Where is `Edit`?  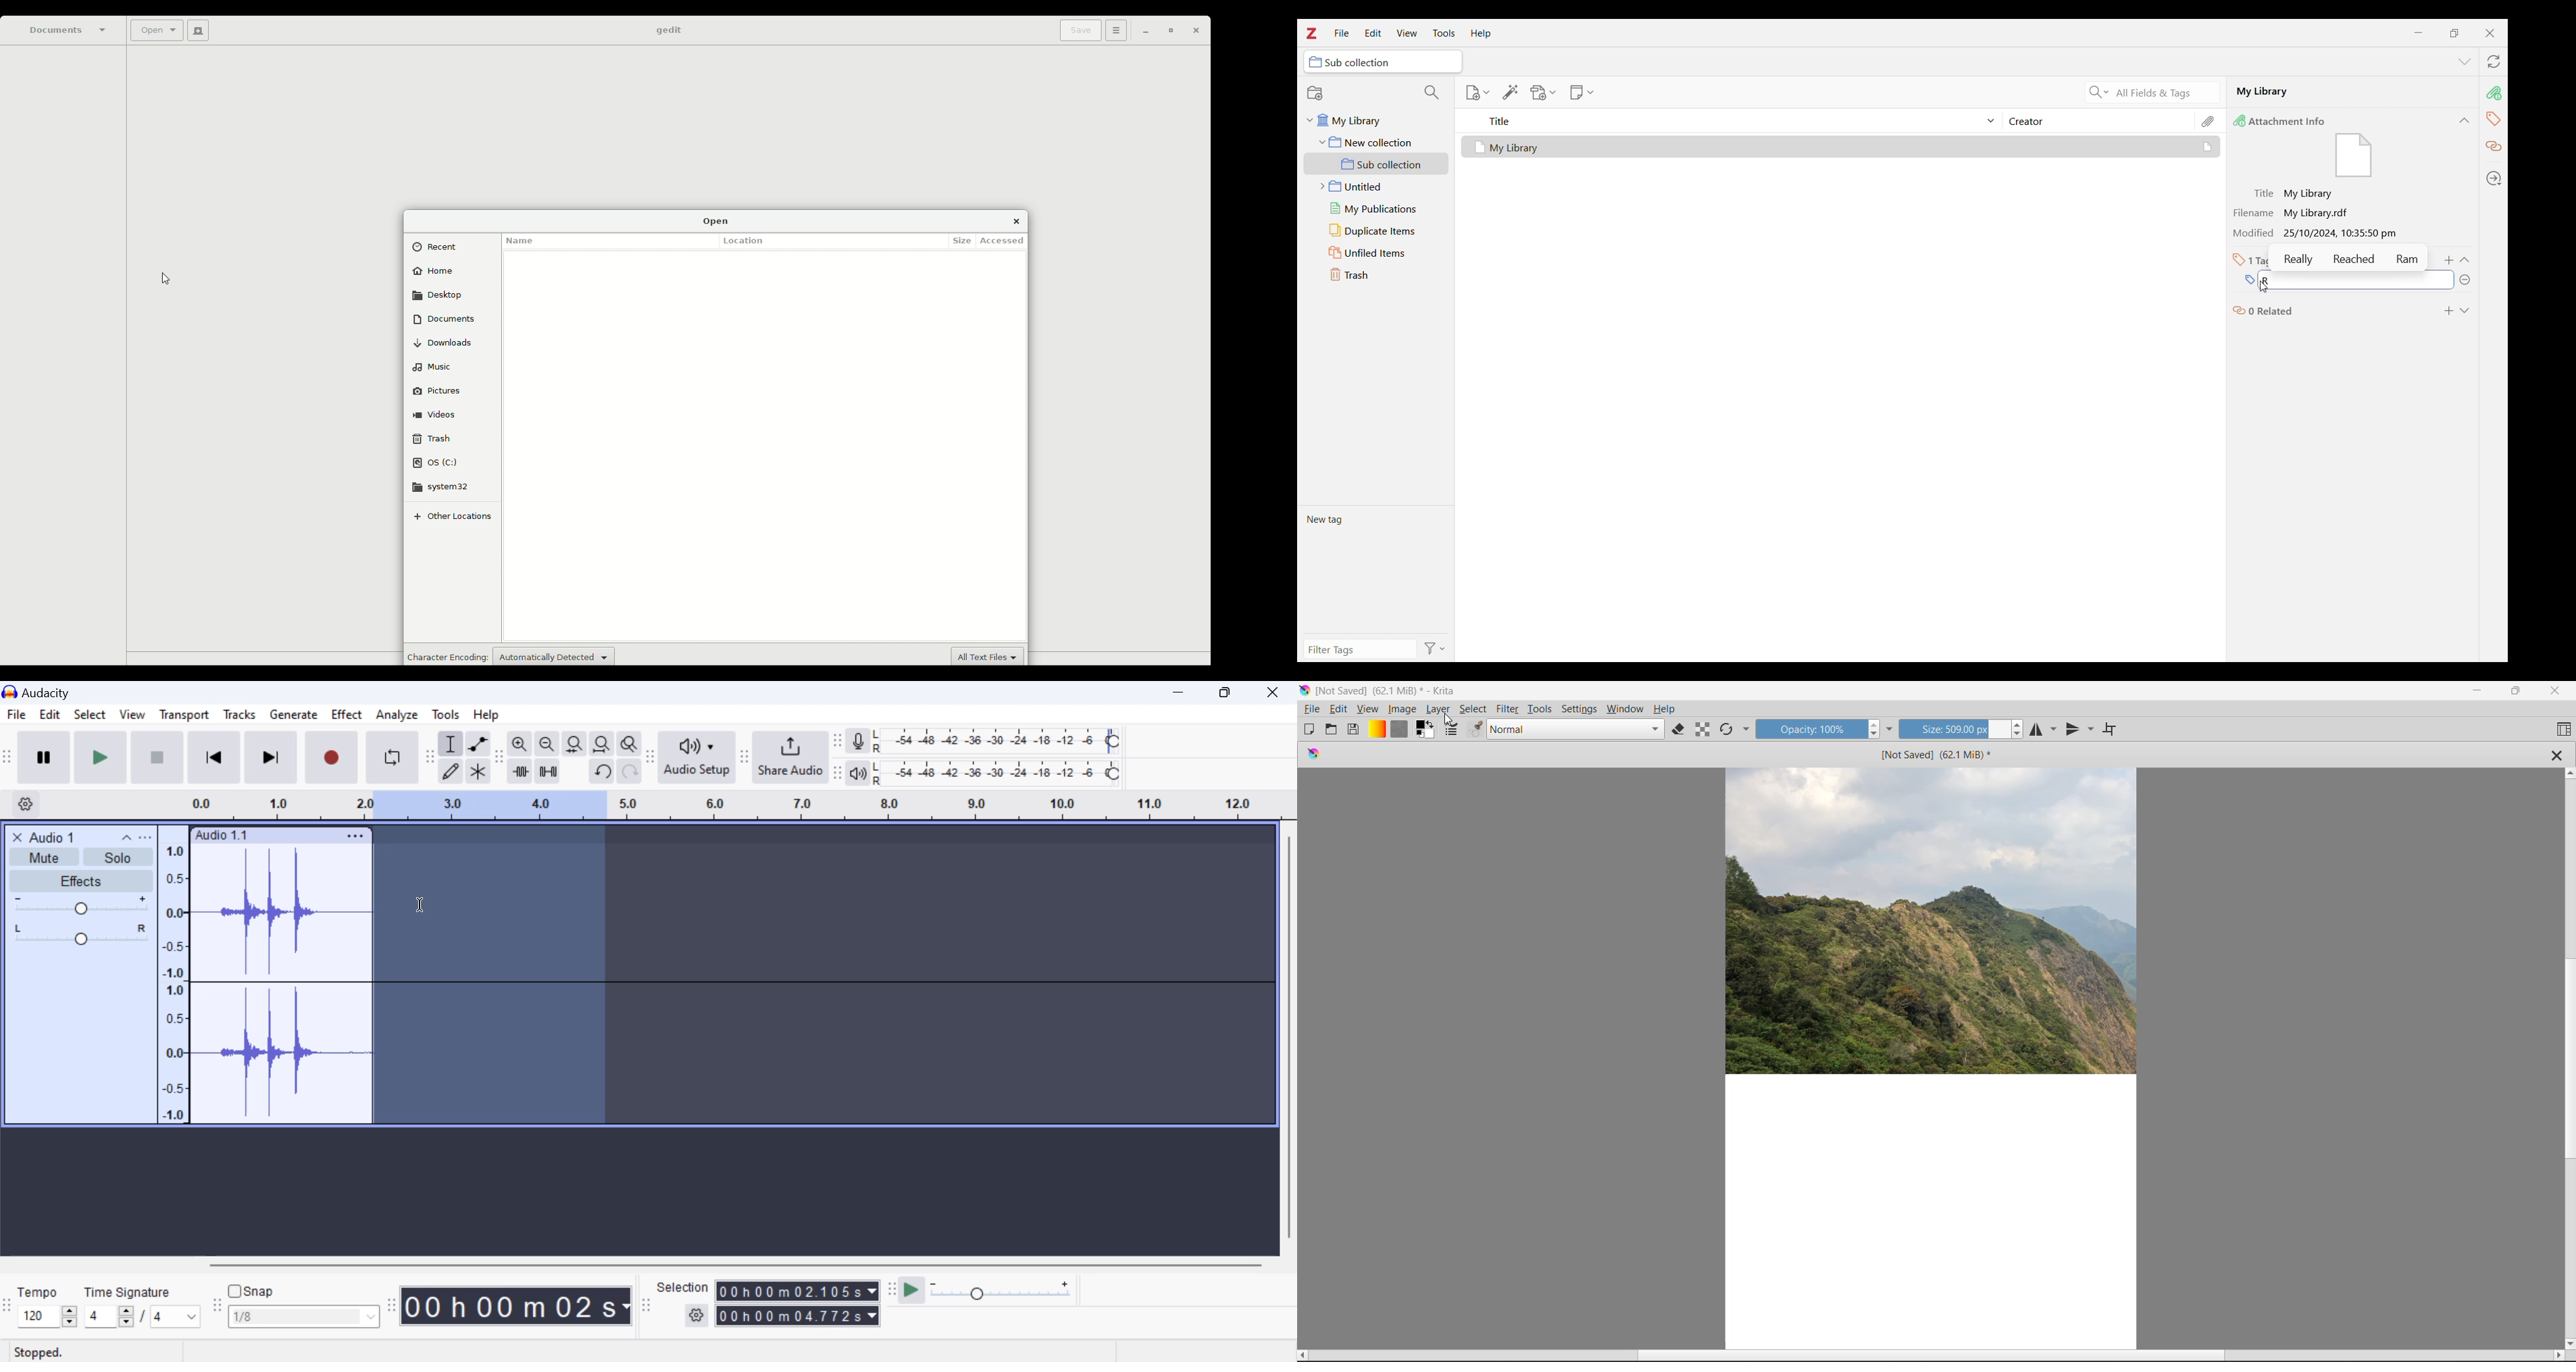
Edit is located at coordinates (1340, 709).